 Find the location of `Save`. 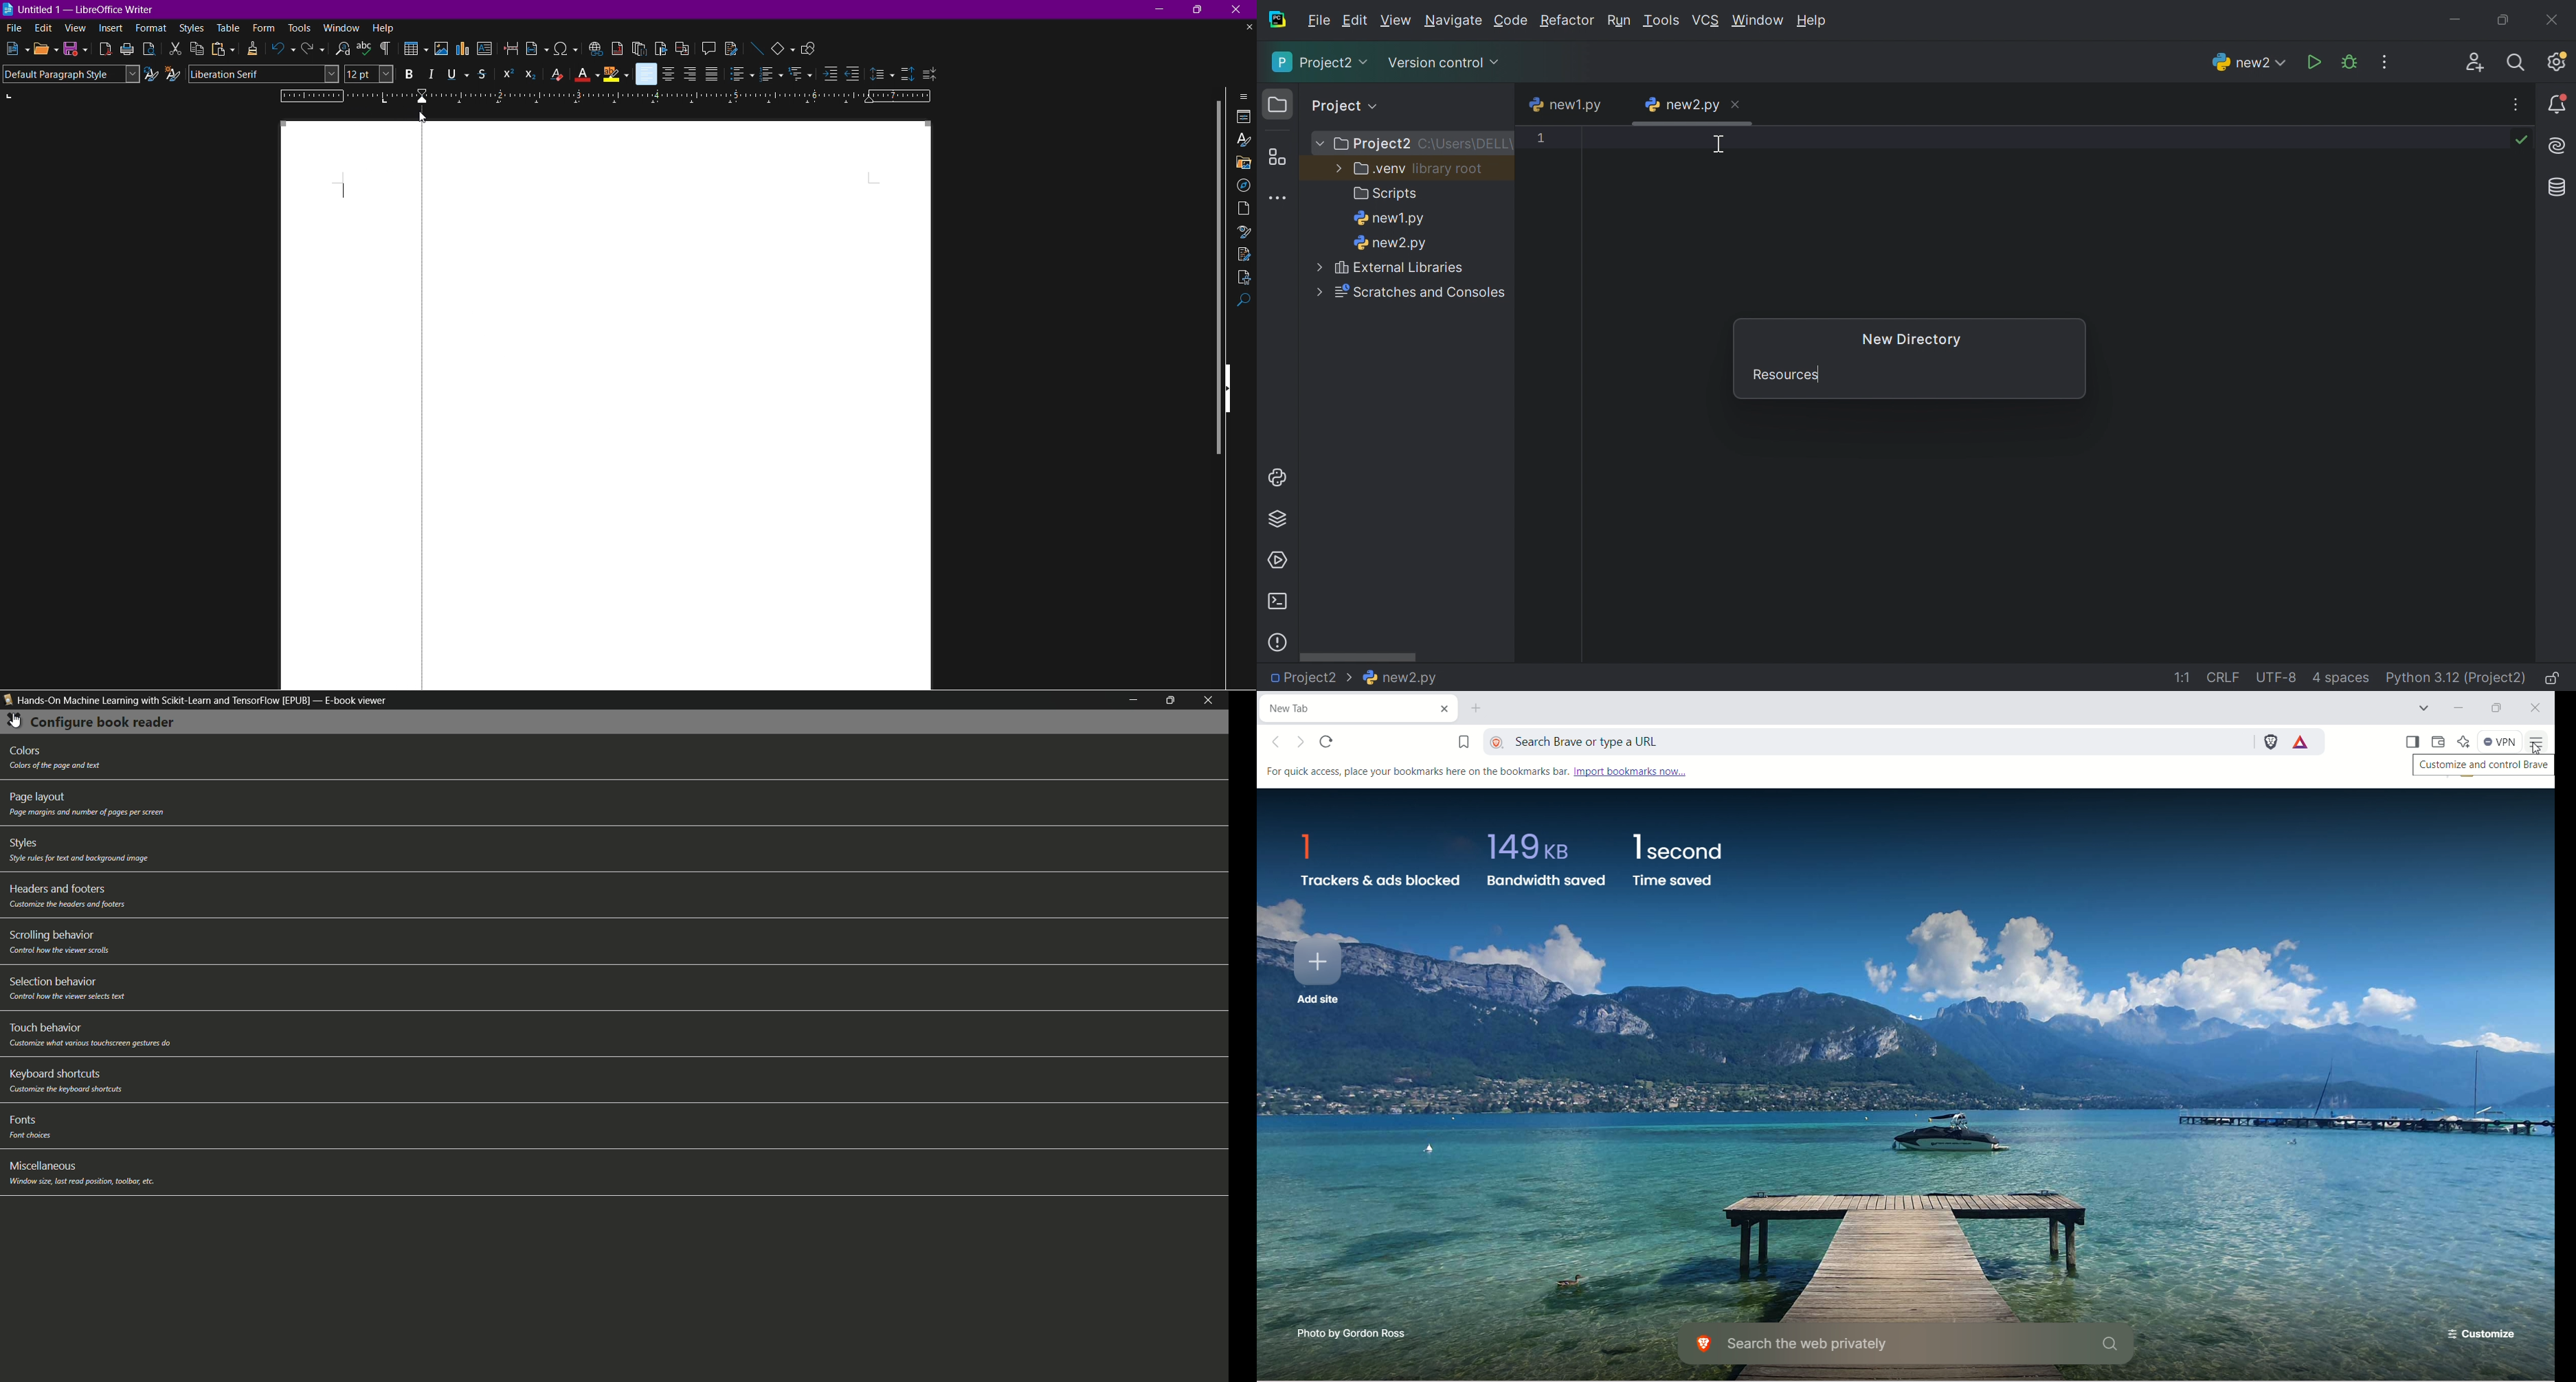

Save is located at coordinates (76, 50).